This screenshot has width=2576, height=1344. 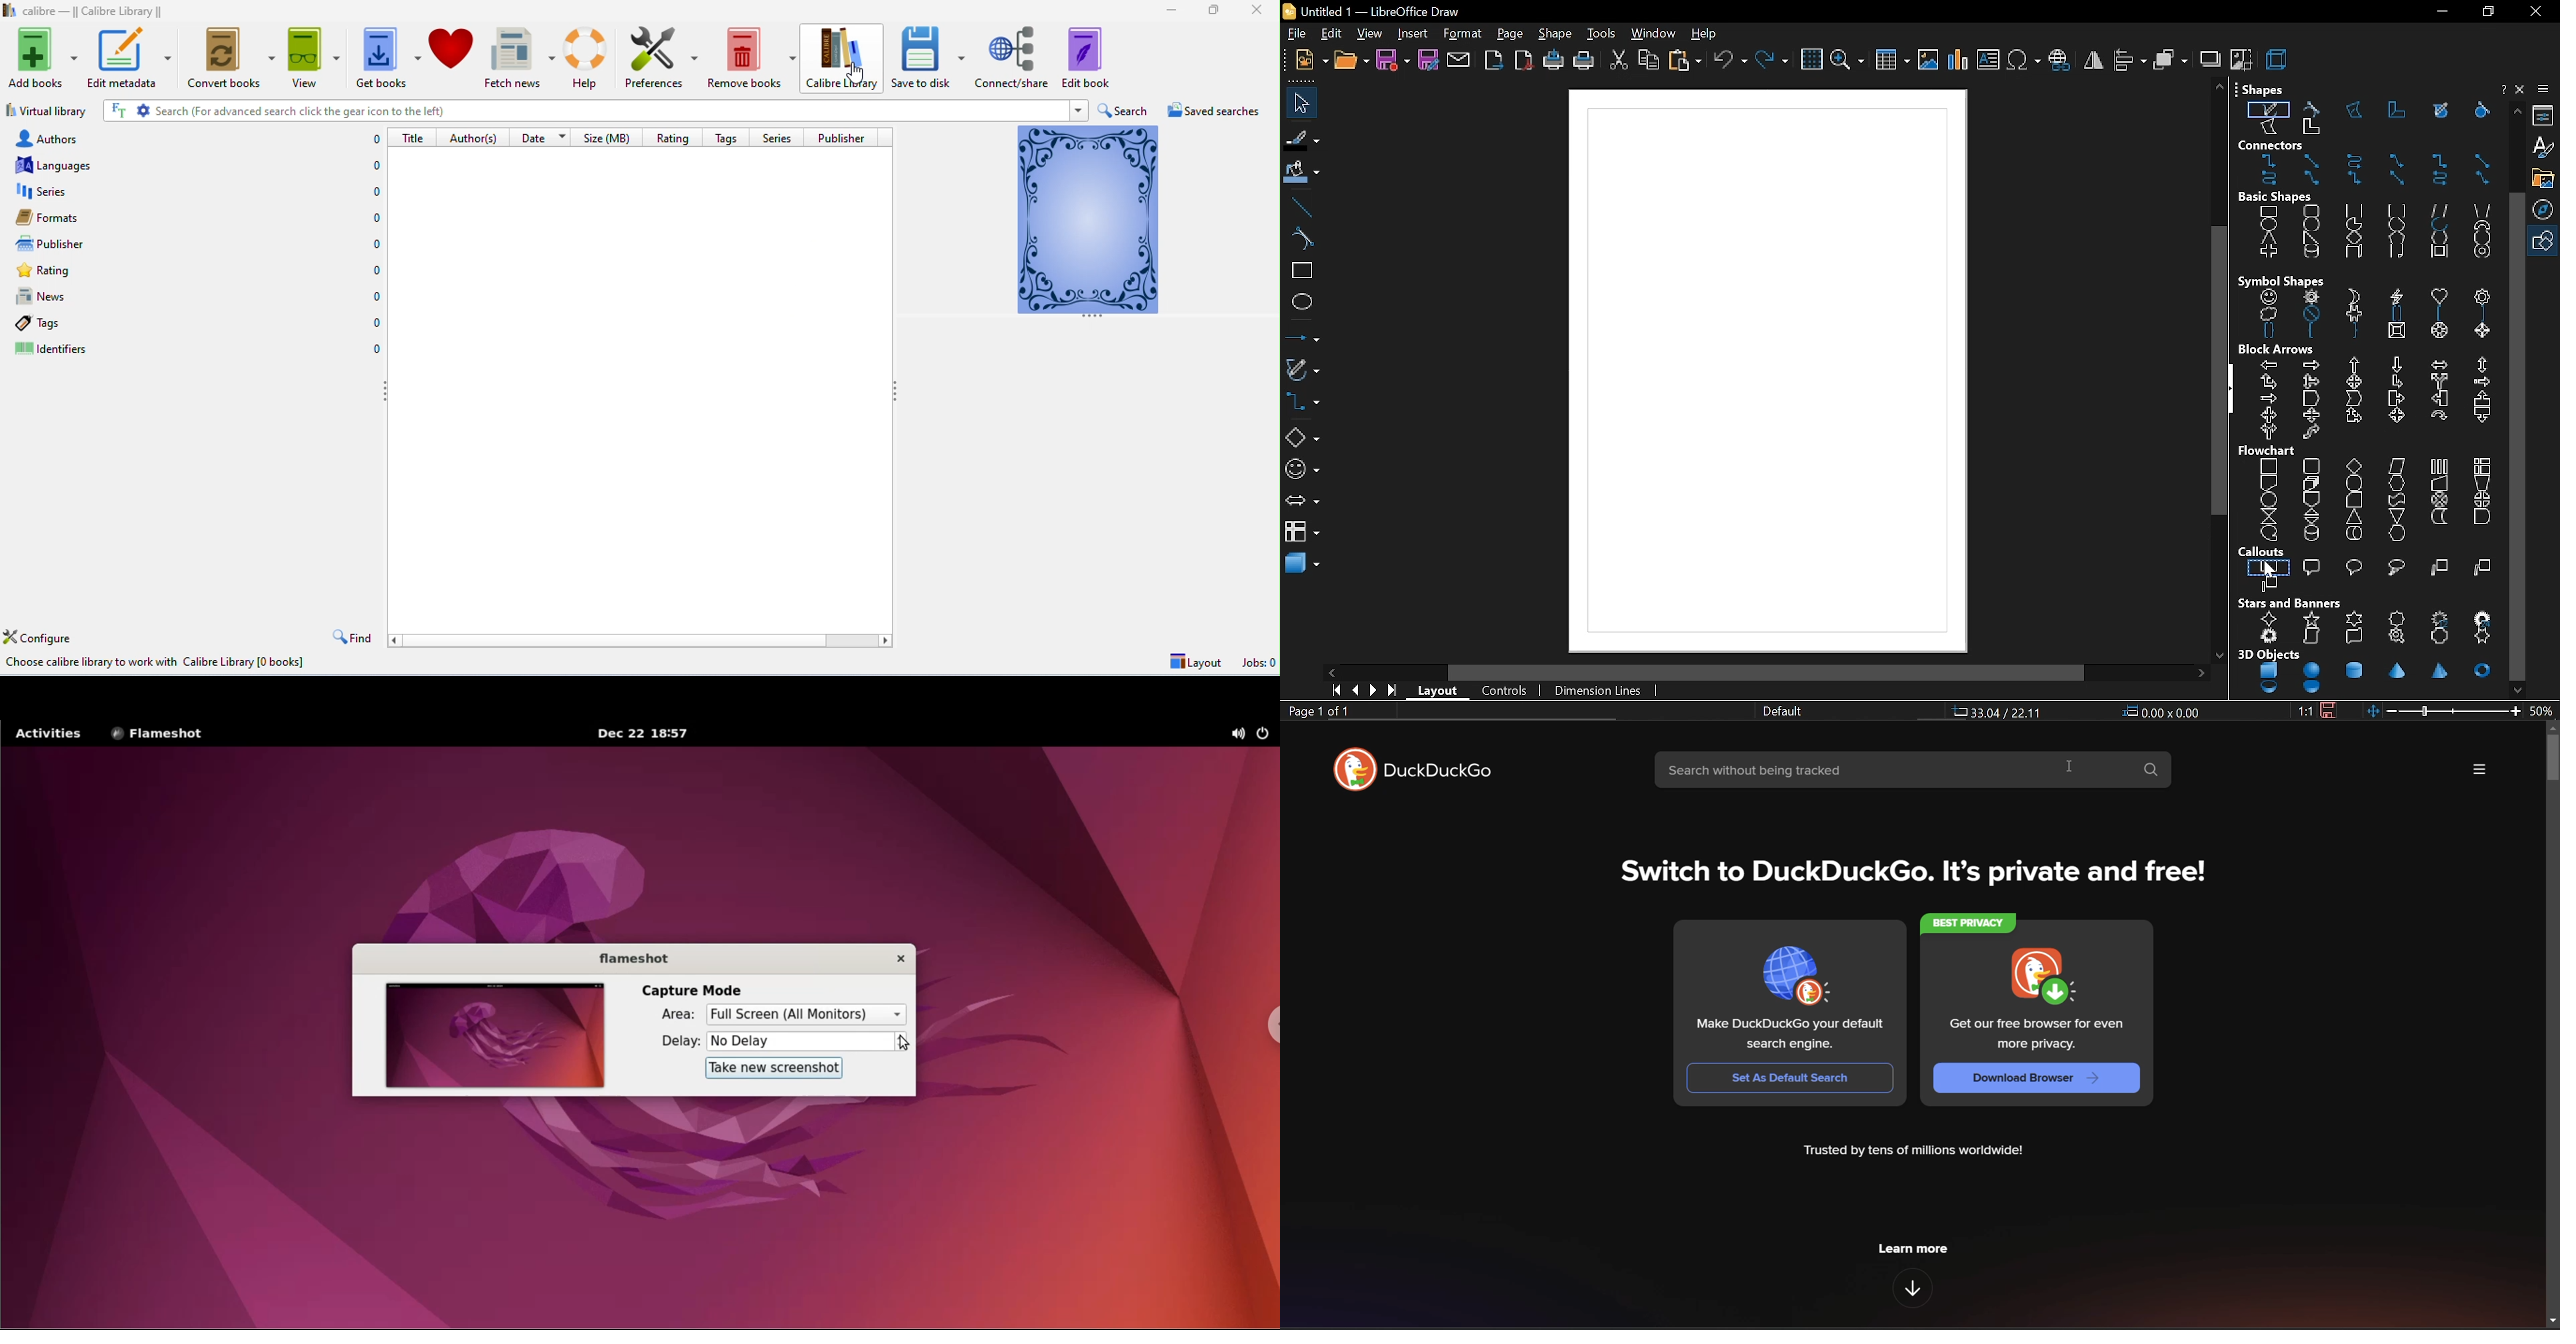 What do you see at coordinates (1494, 62) in the screenshot?
I see `export` at bounding box center [1494, 62].